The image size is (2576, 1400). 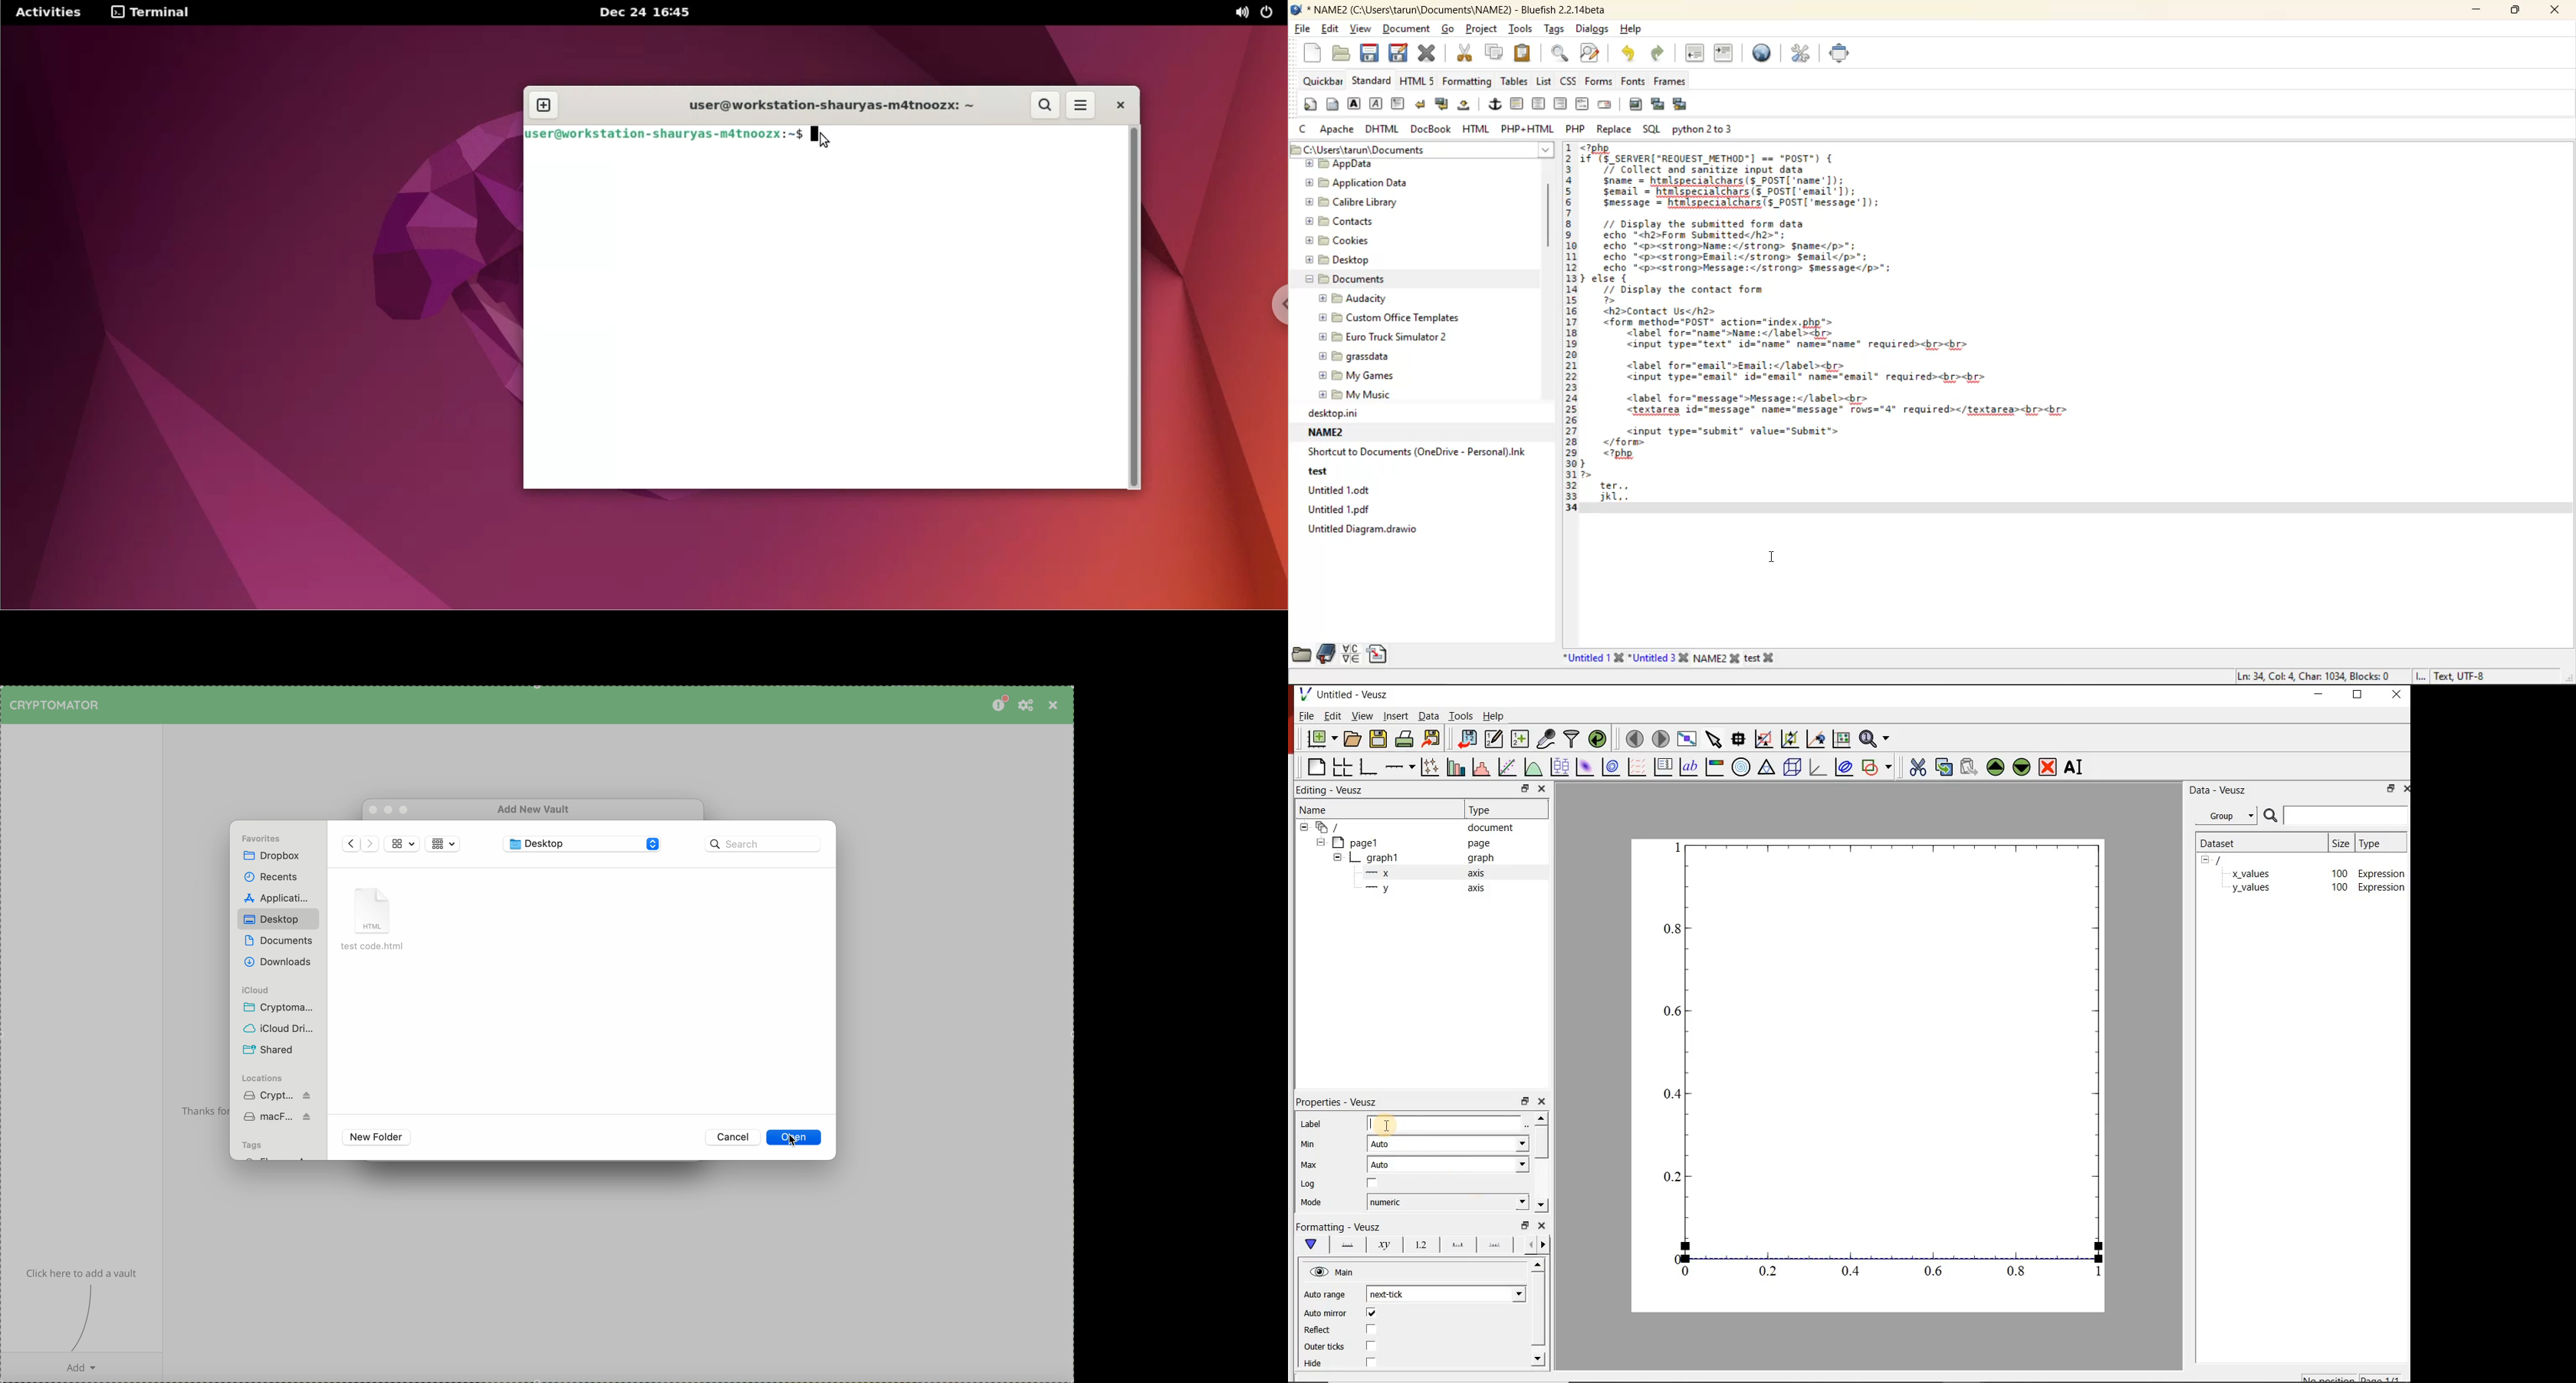 I want to click on fonts, so click(x=1633, y=82).